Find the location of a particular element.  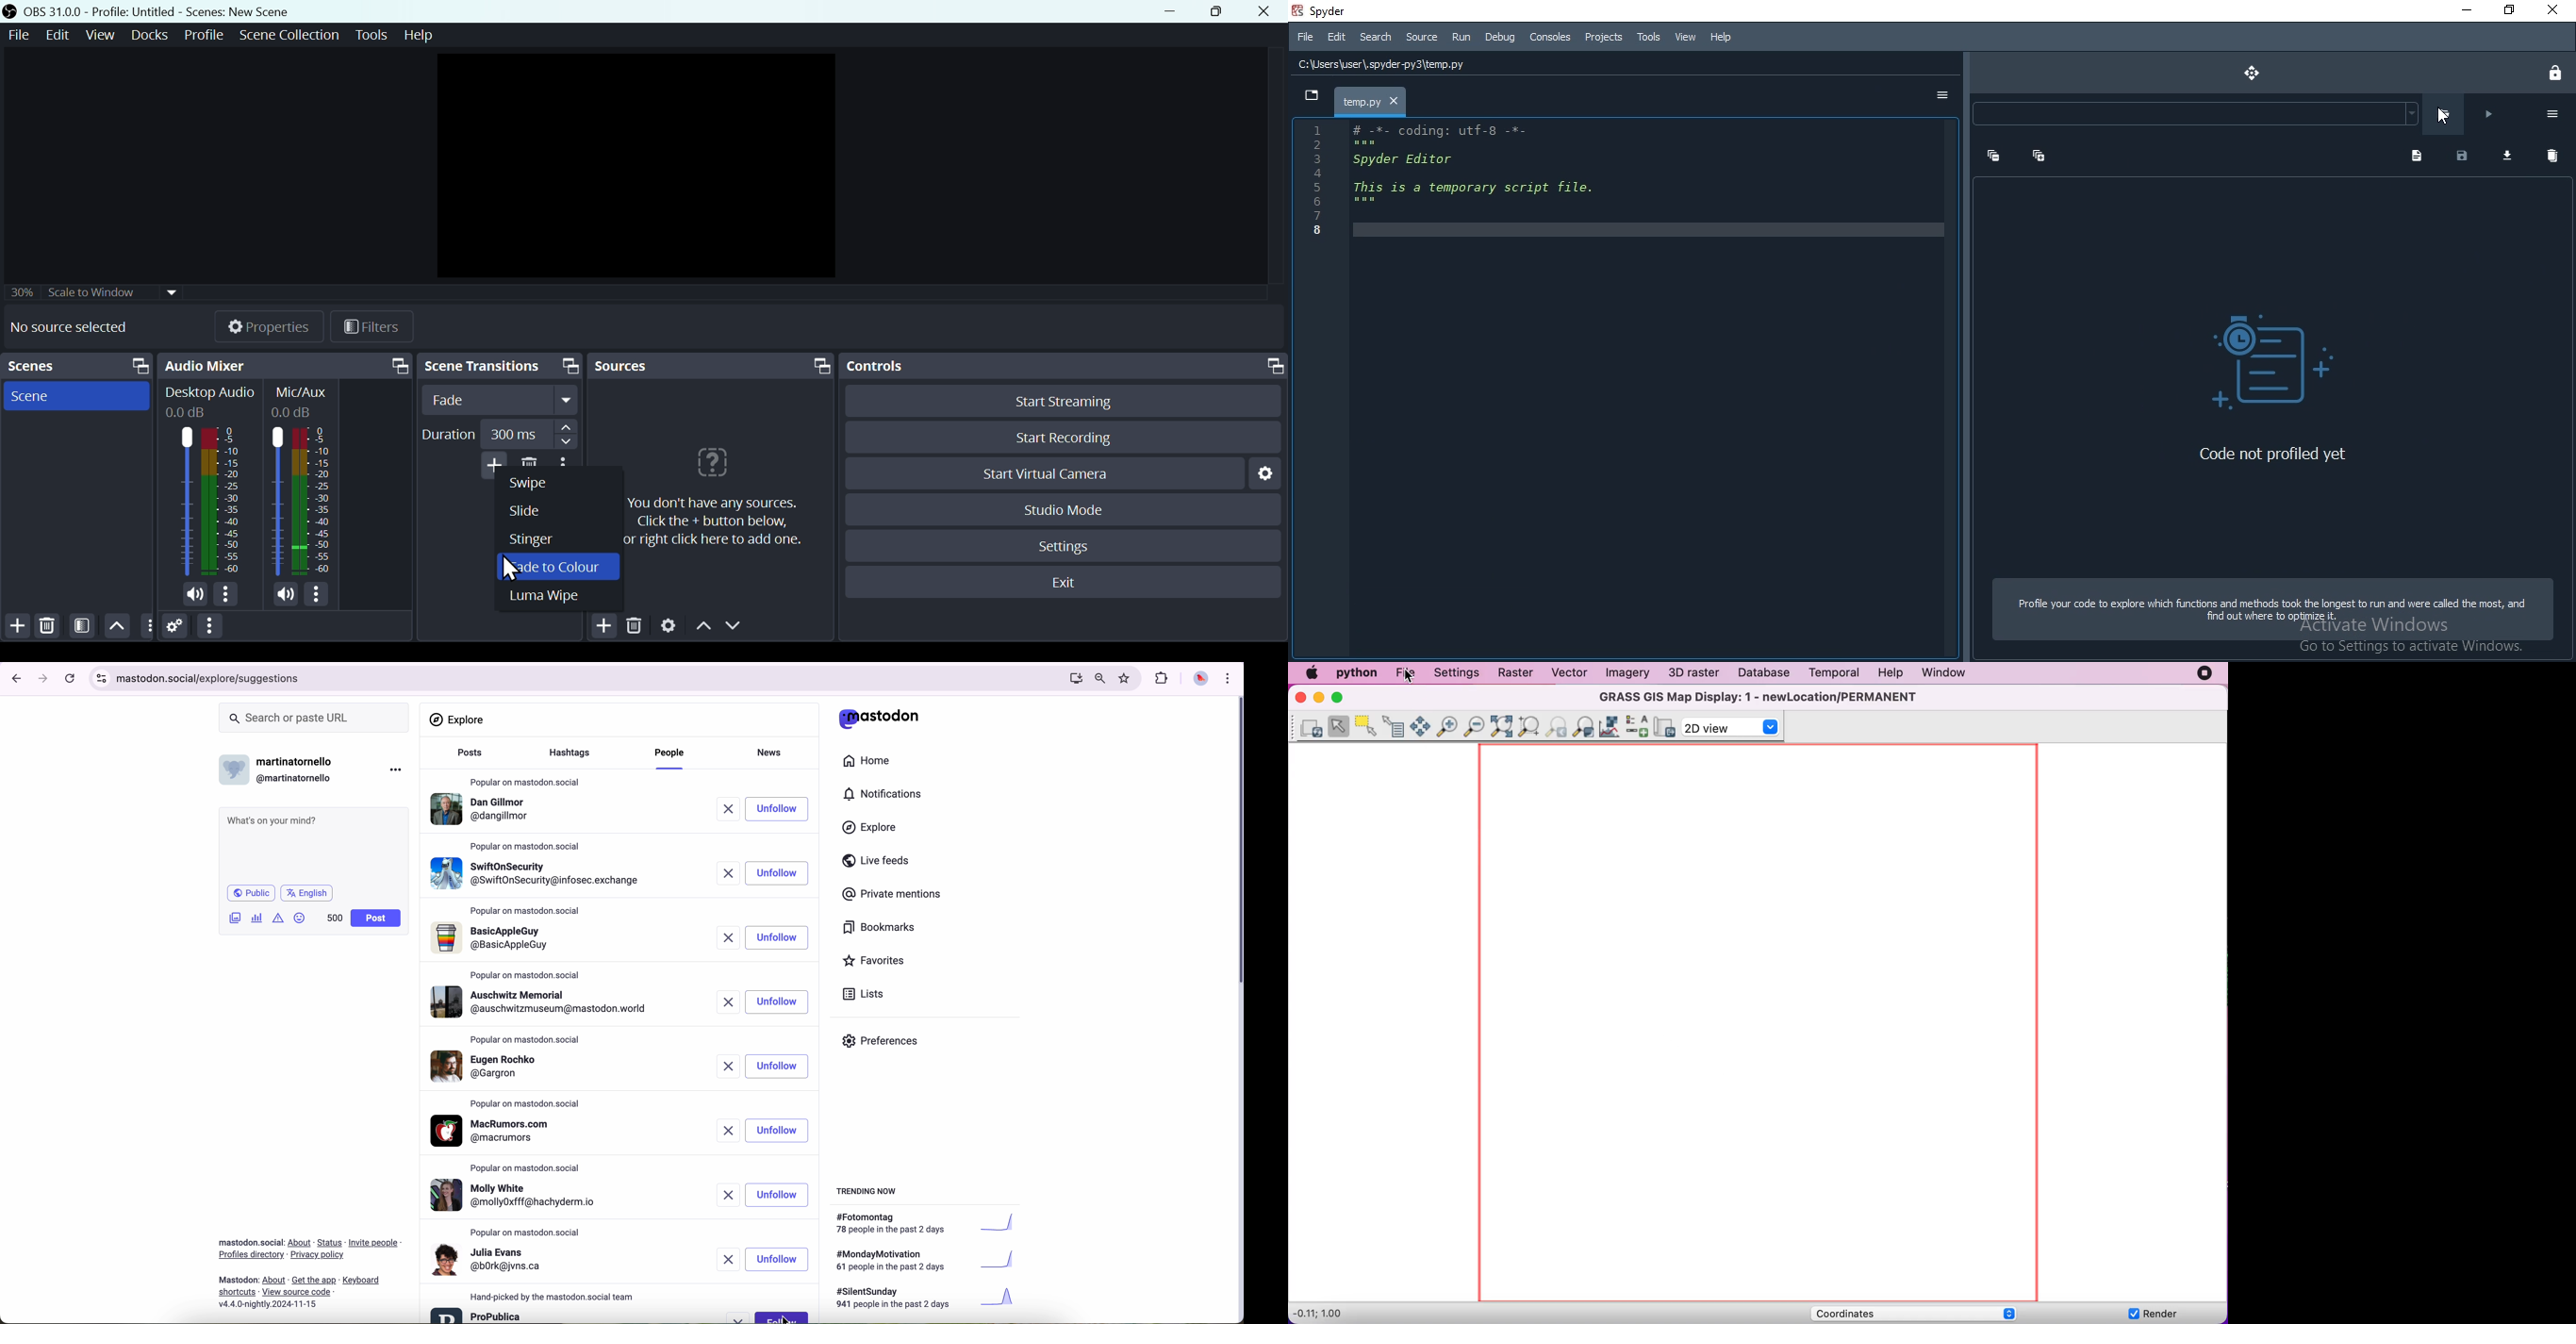

language is located at coordinates (307, 892).